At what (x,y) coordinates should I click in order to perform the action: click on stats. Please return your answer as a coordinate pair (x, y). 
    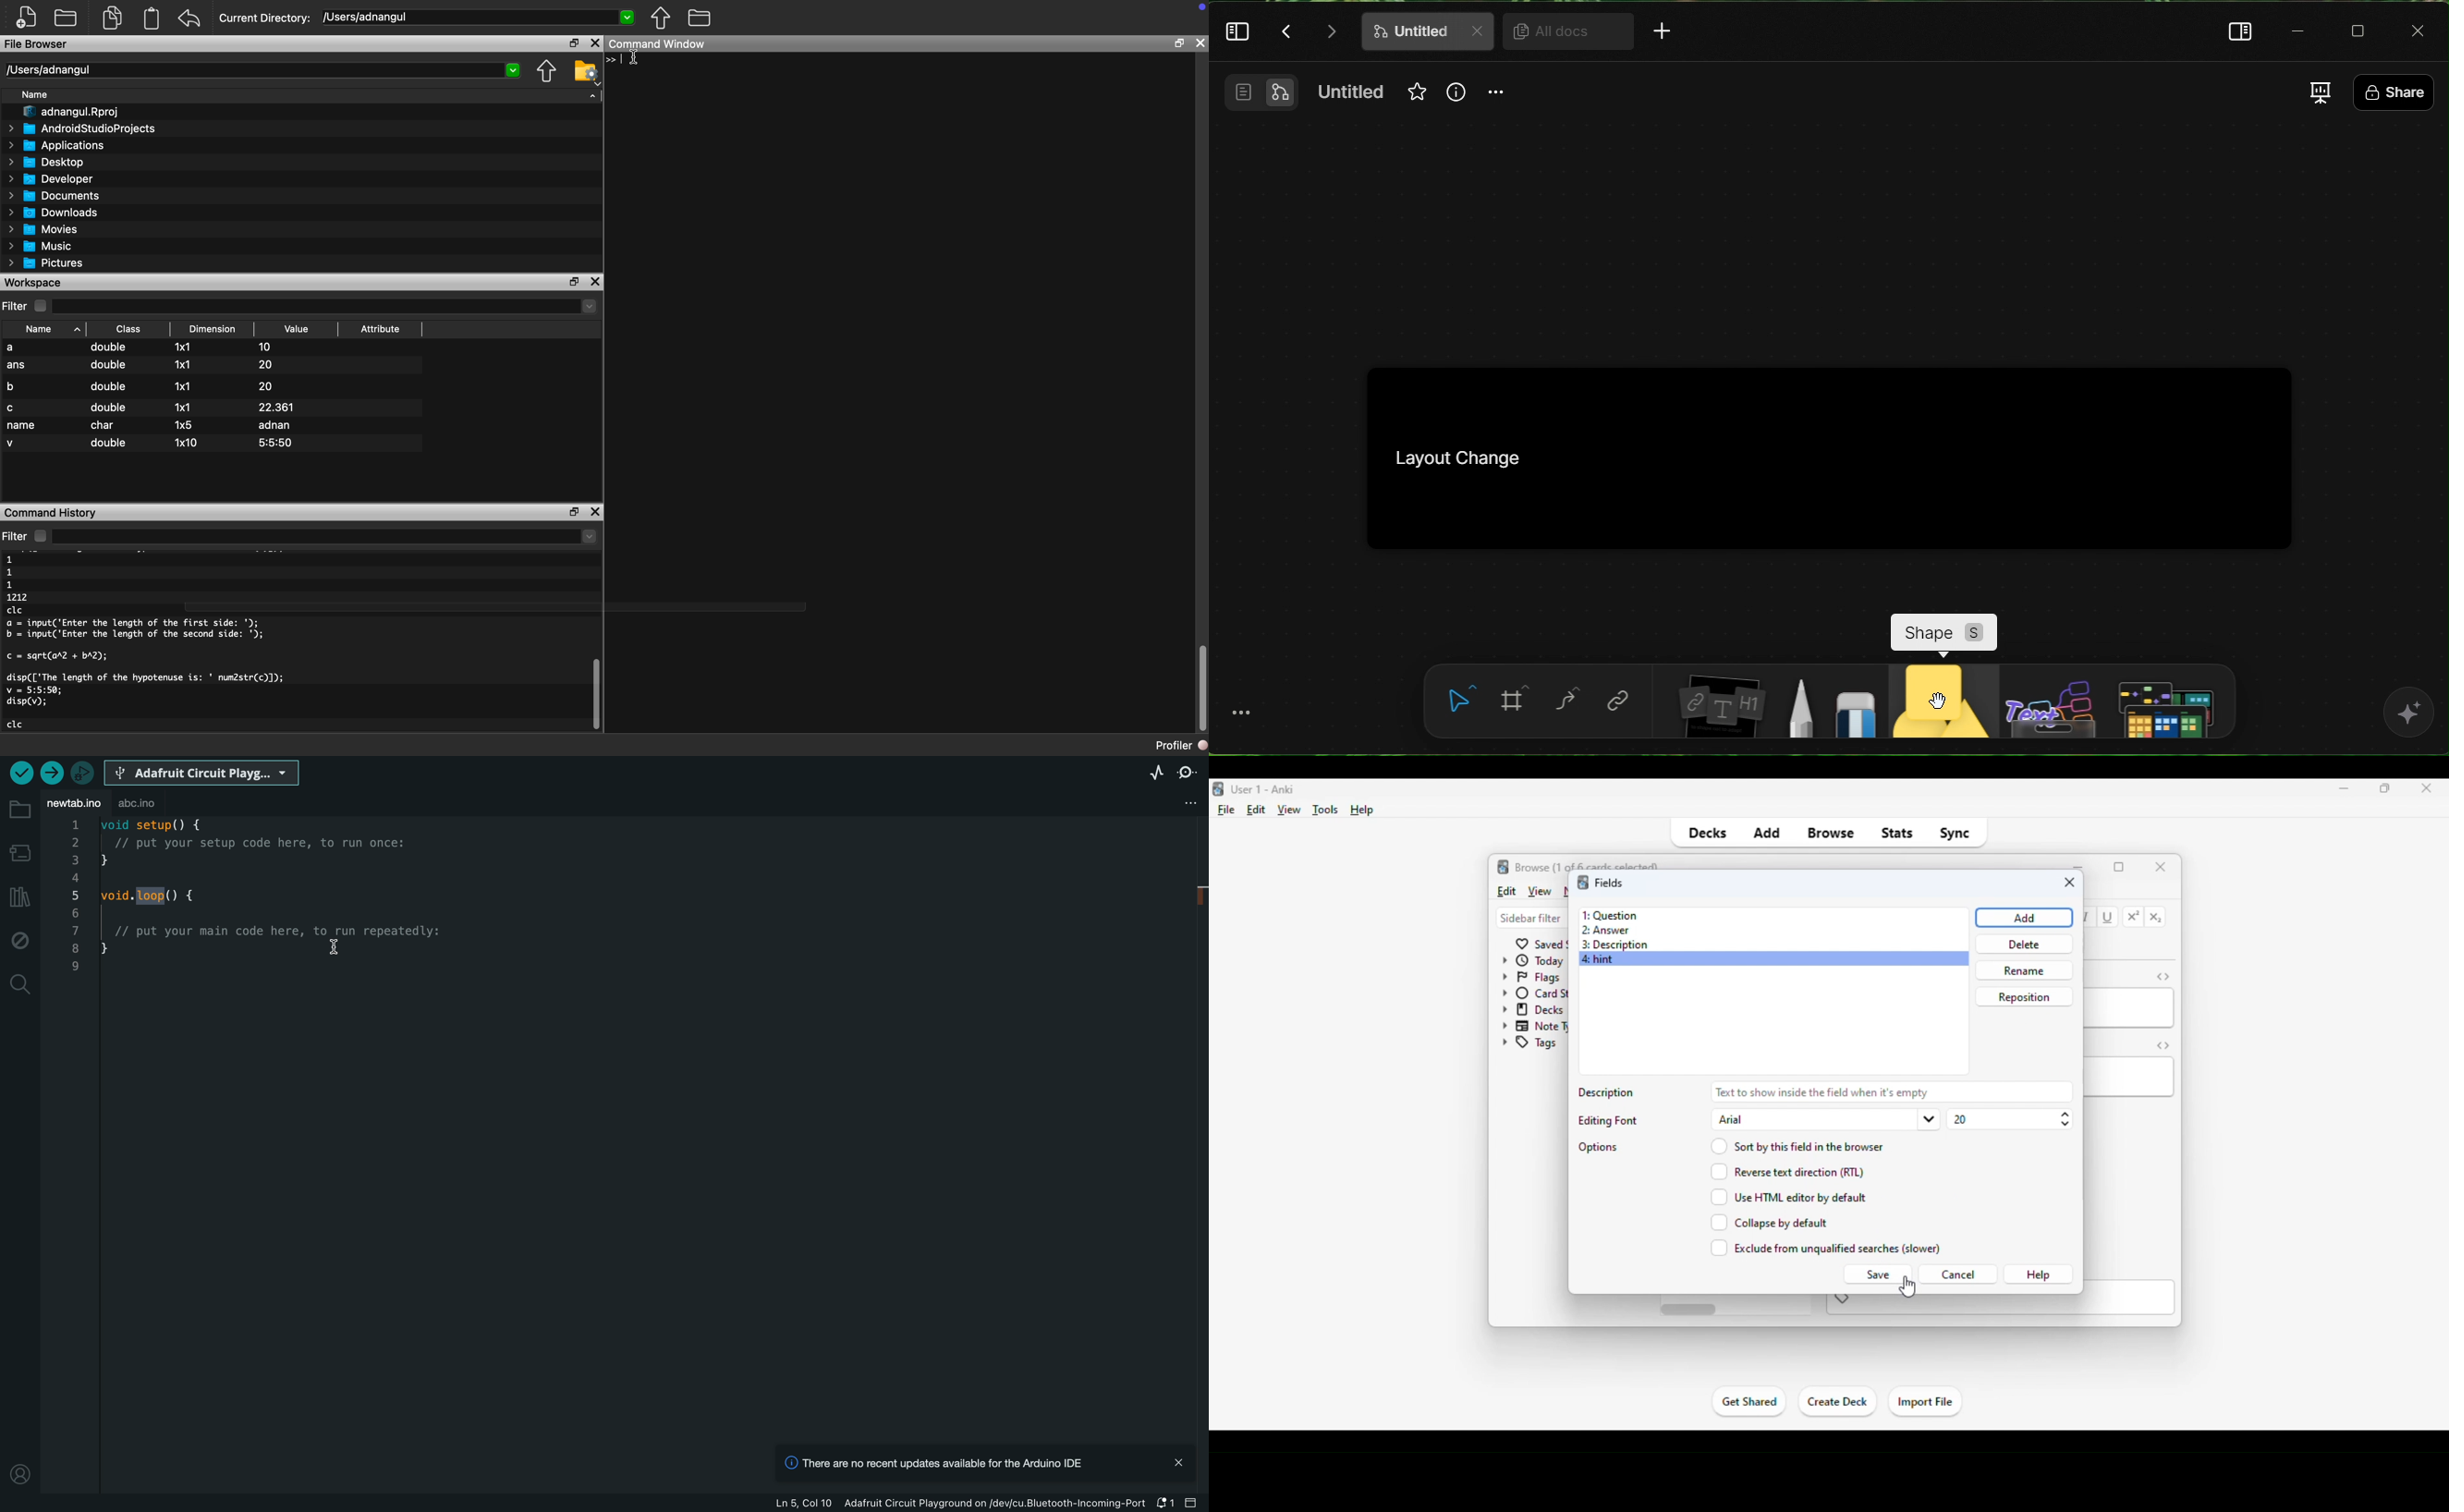
    Looking at the image, I should click on (1897, 834).